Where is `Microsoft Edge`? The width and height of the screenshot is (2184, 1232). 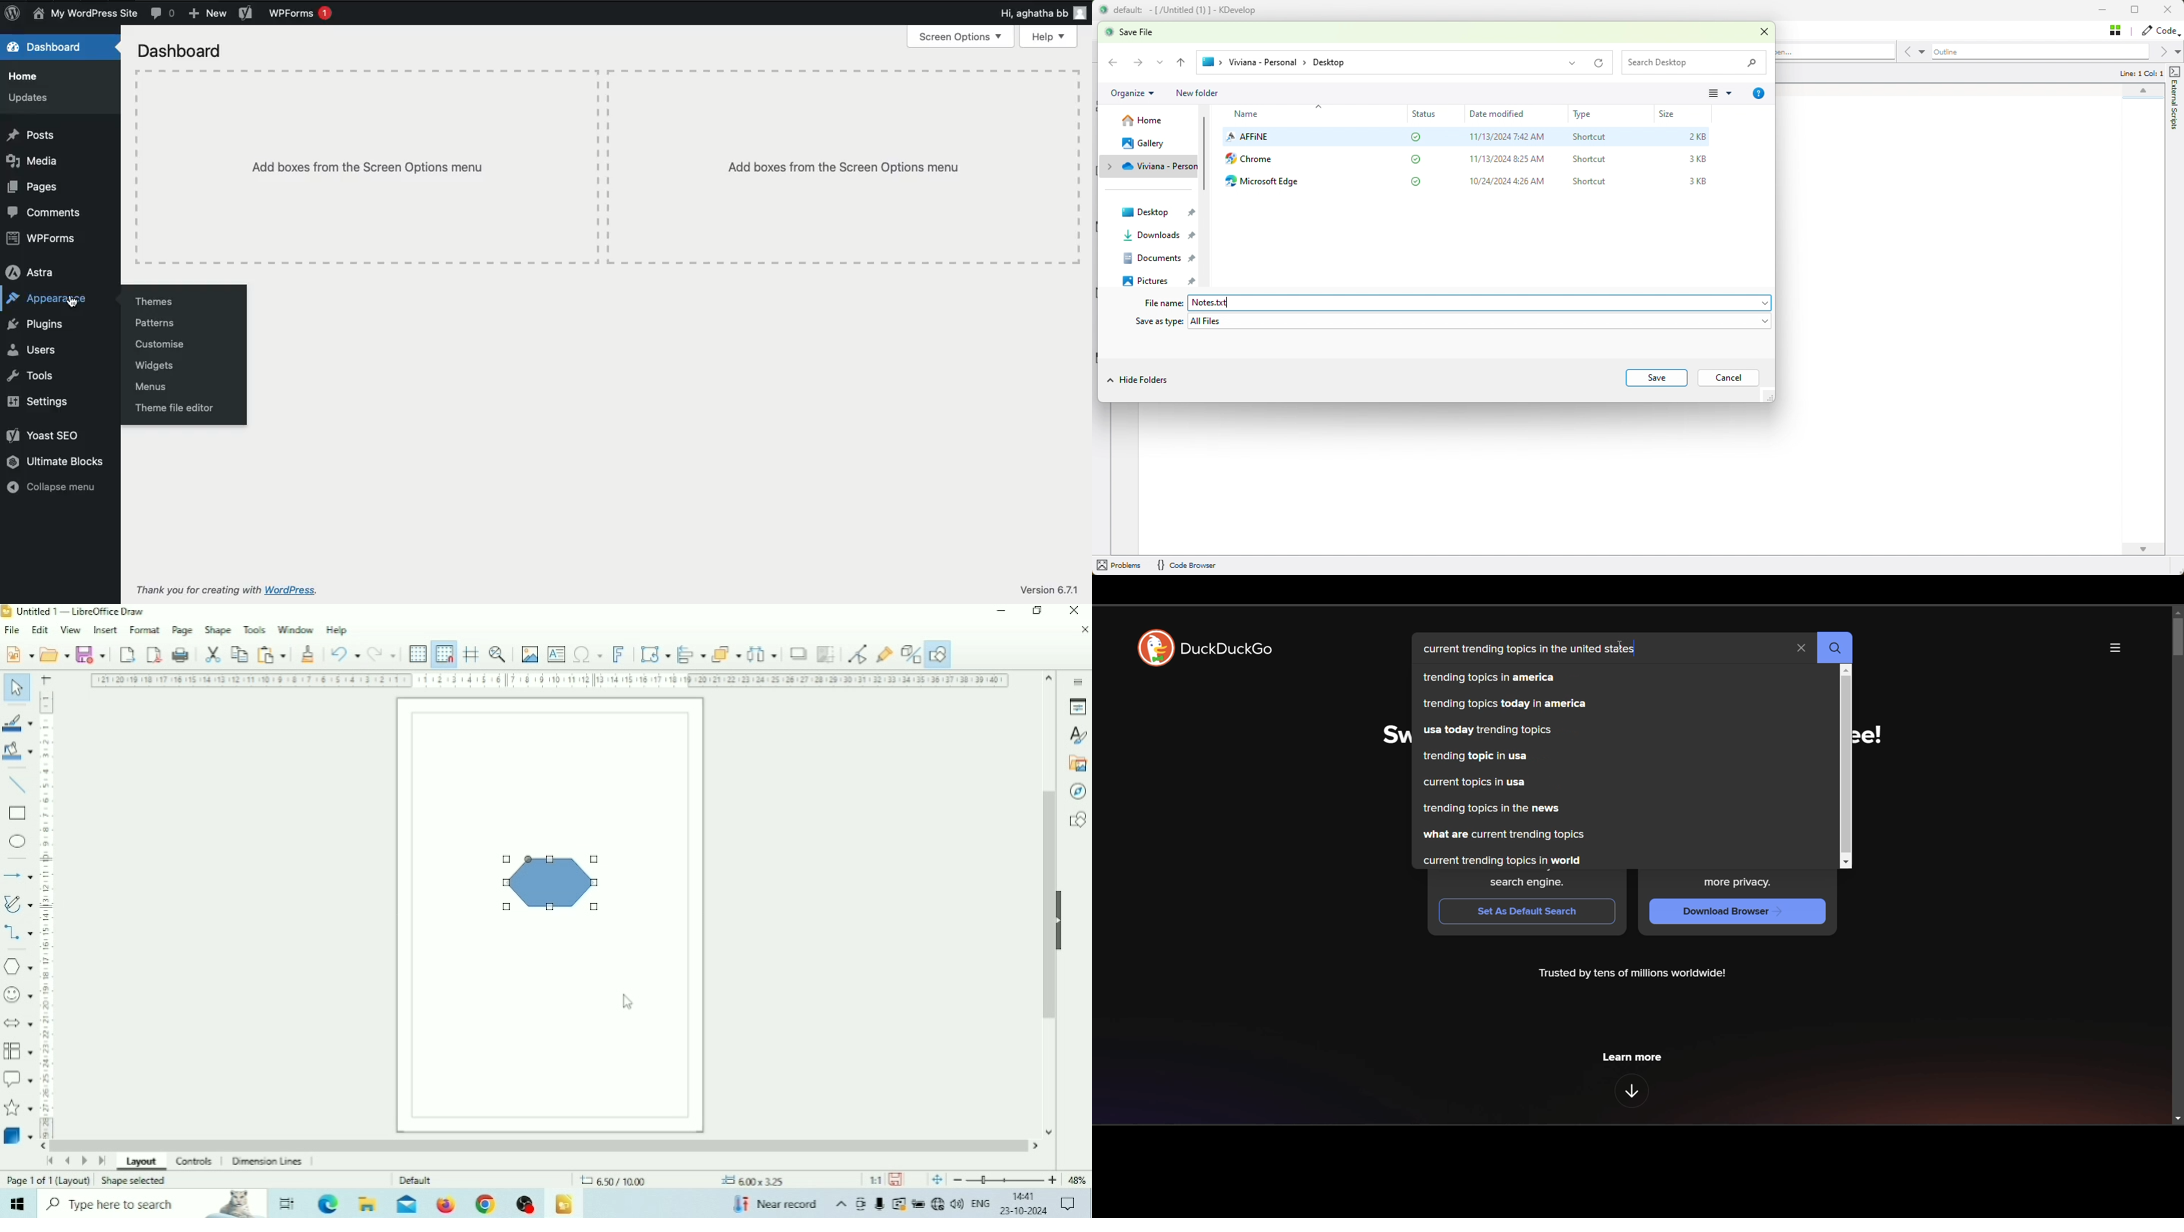
Microsoft Edge is located at coordinates (330, 1203).